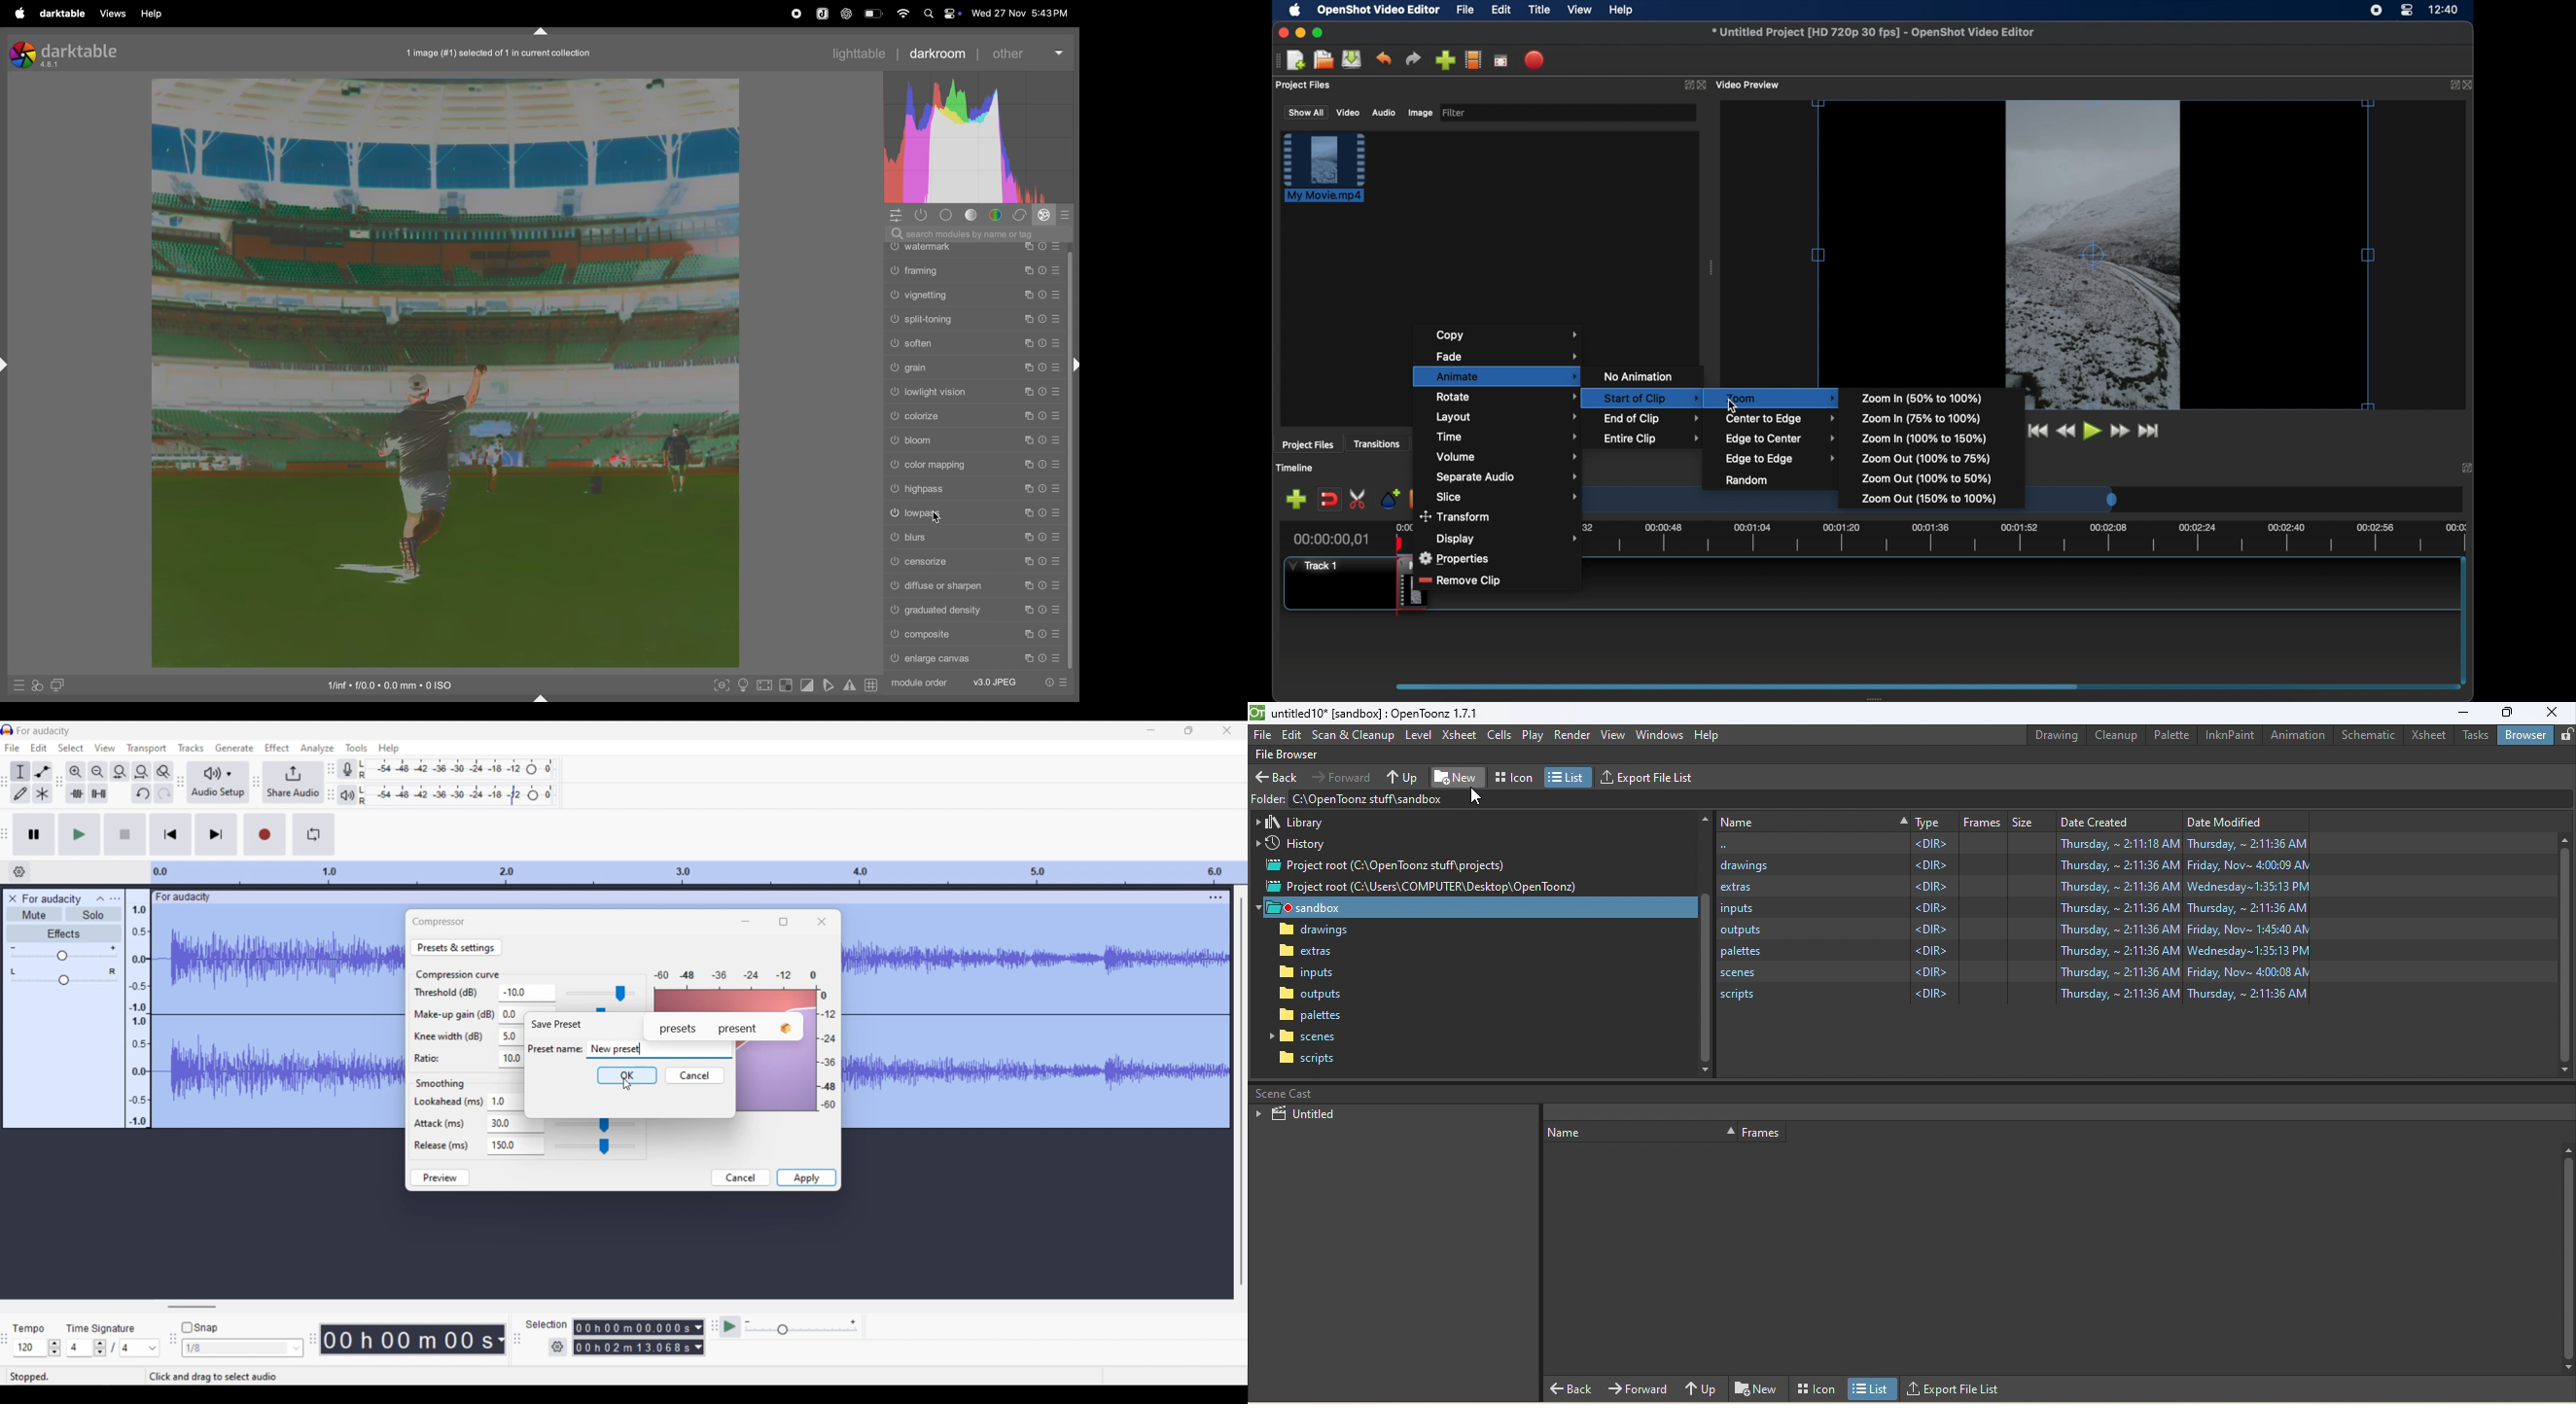  What do you see at coordinates (1531, 736) in the screenshot?
I see `Play` at bounding box center [1531, 736].